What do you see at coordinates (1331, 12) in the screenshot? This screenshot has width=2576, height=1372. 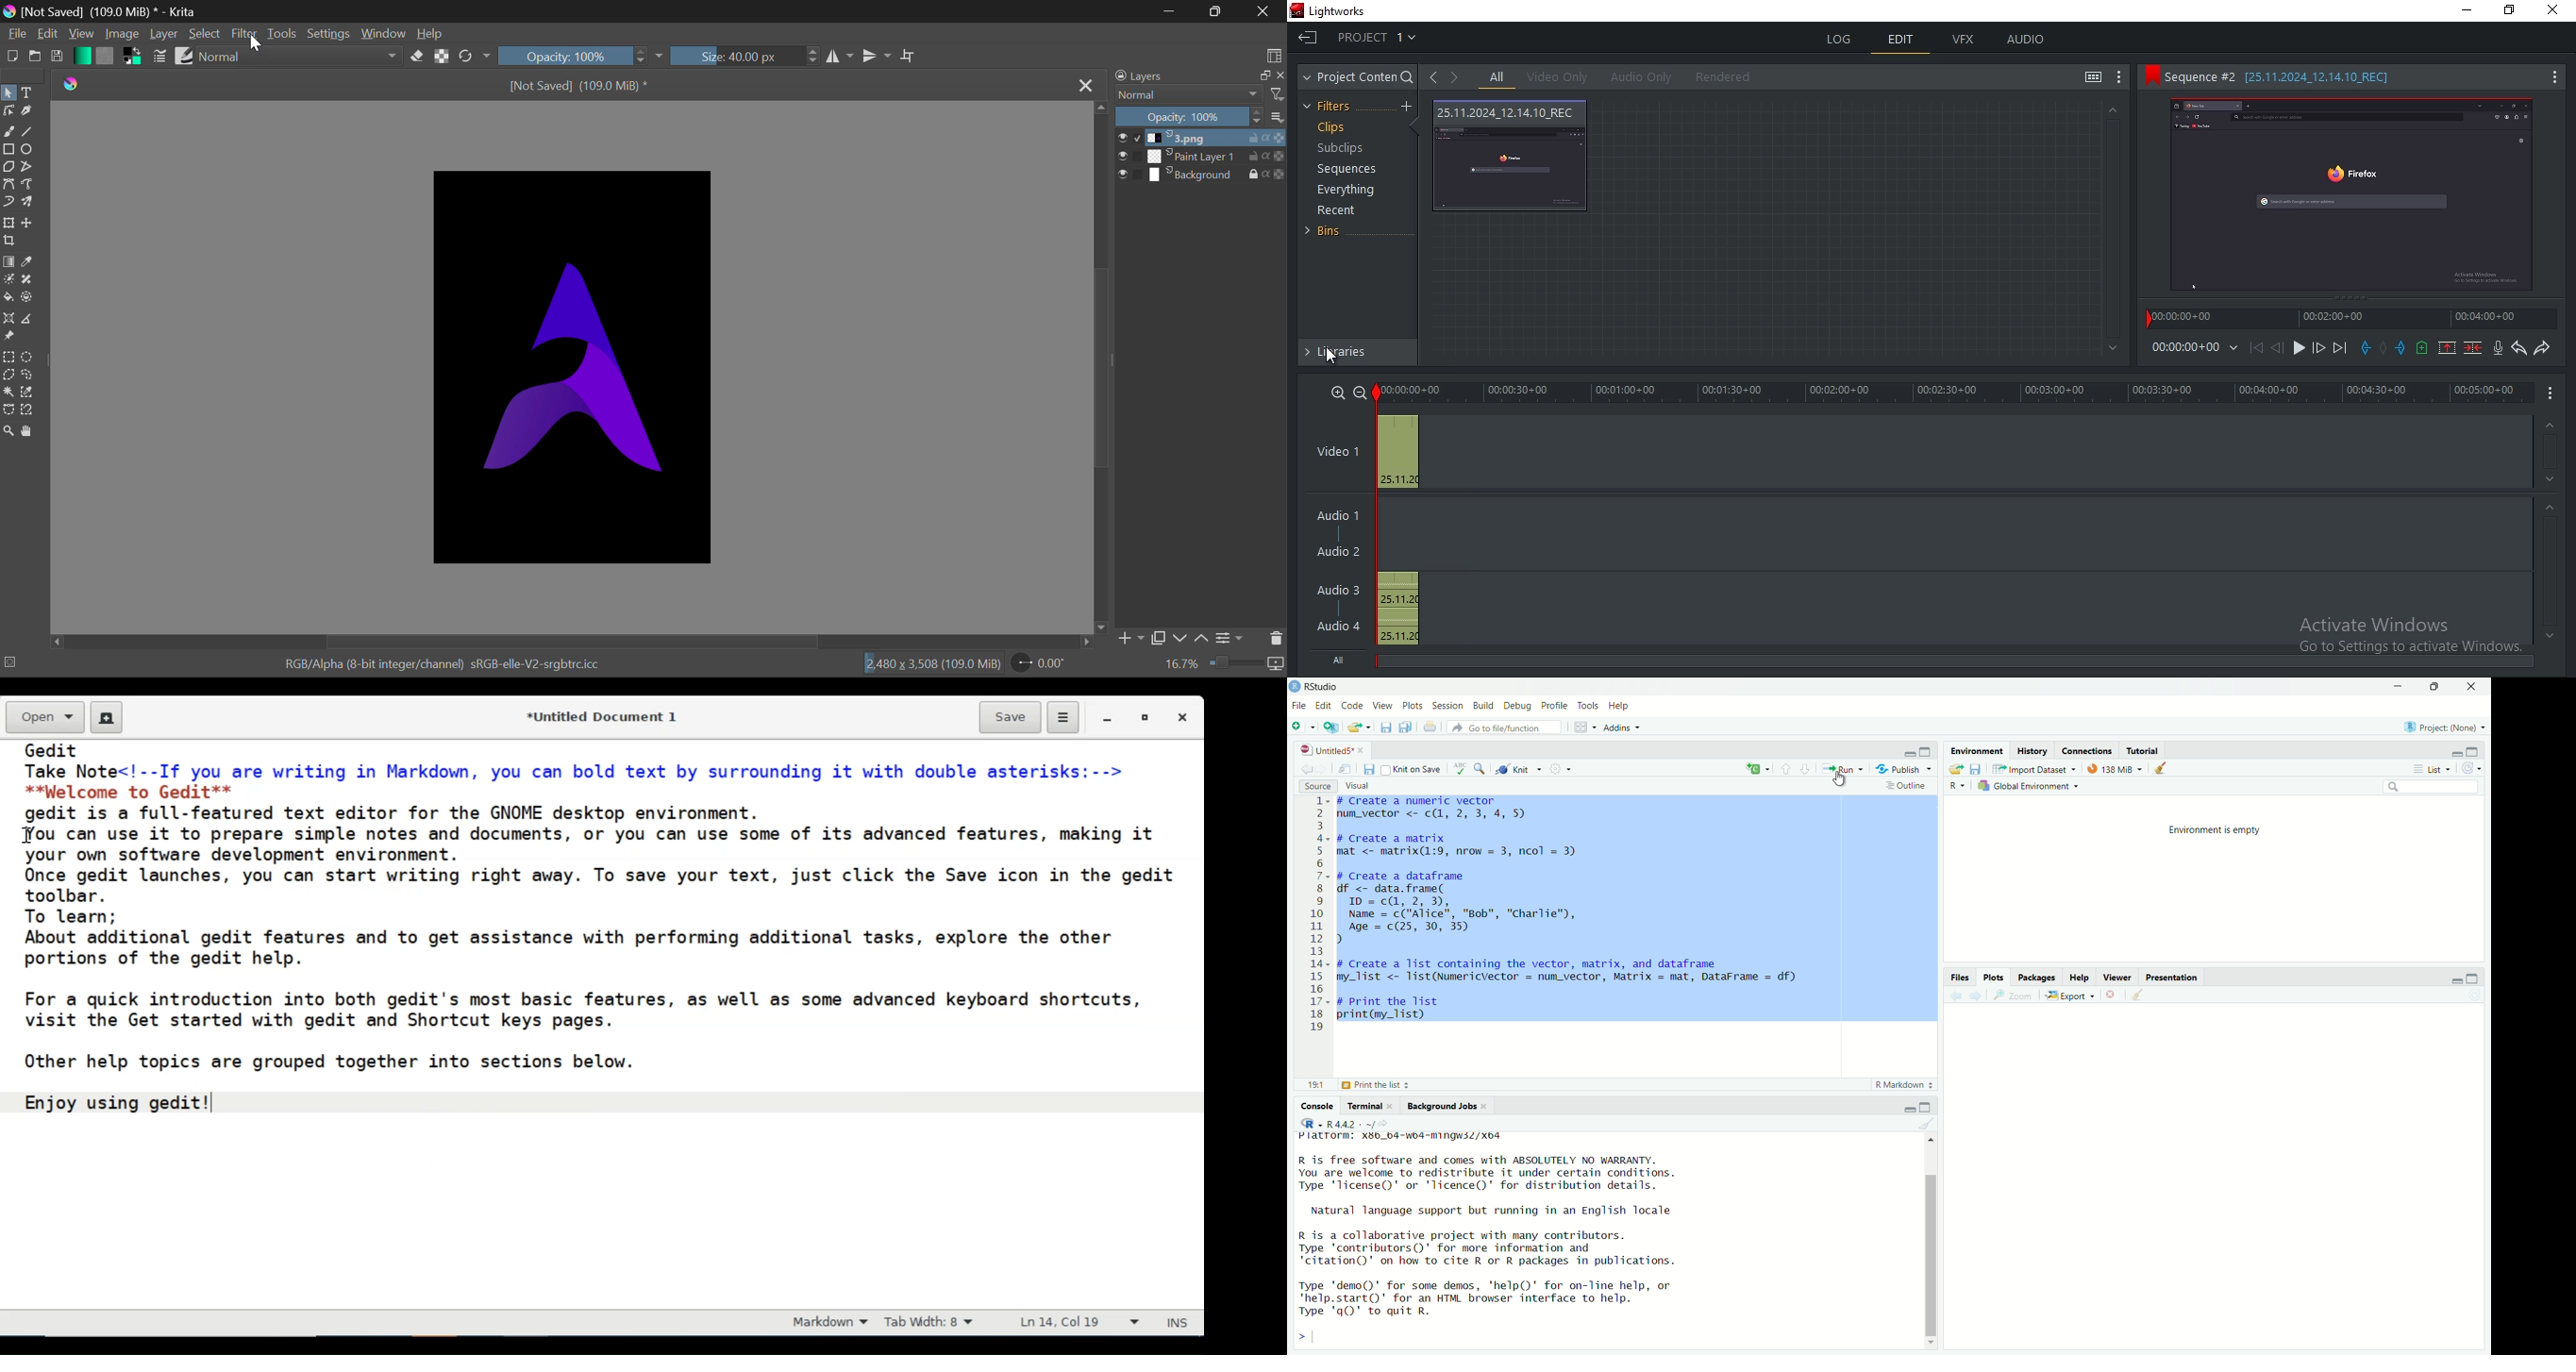 I see `app title` at bounding box center [1331, 12].